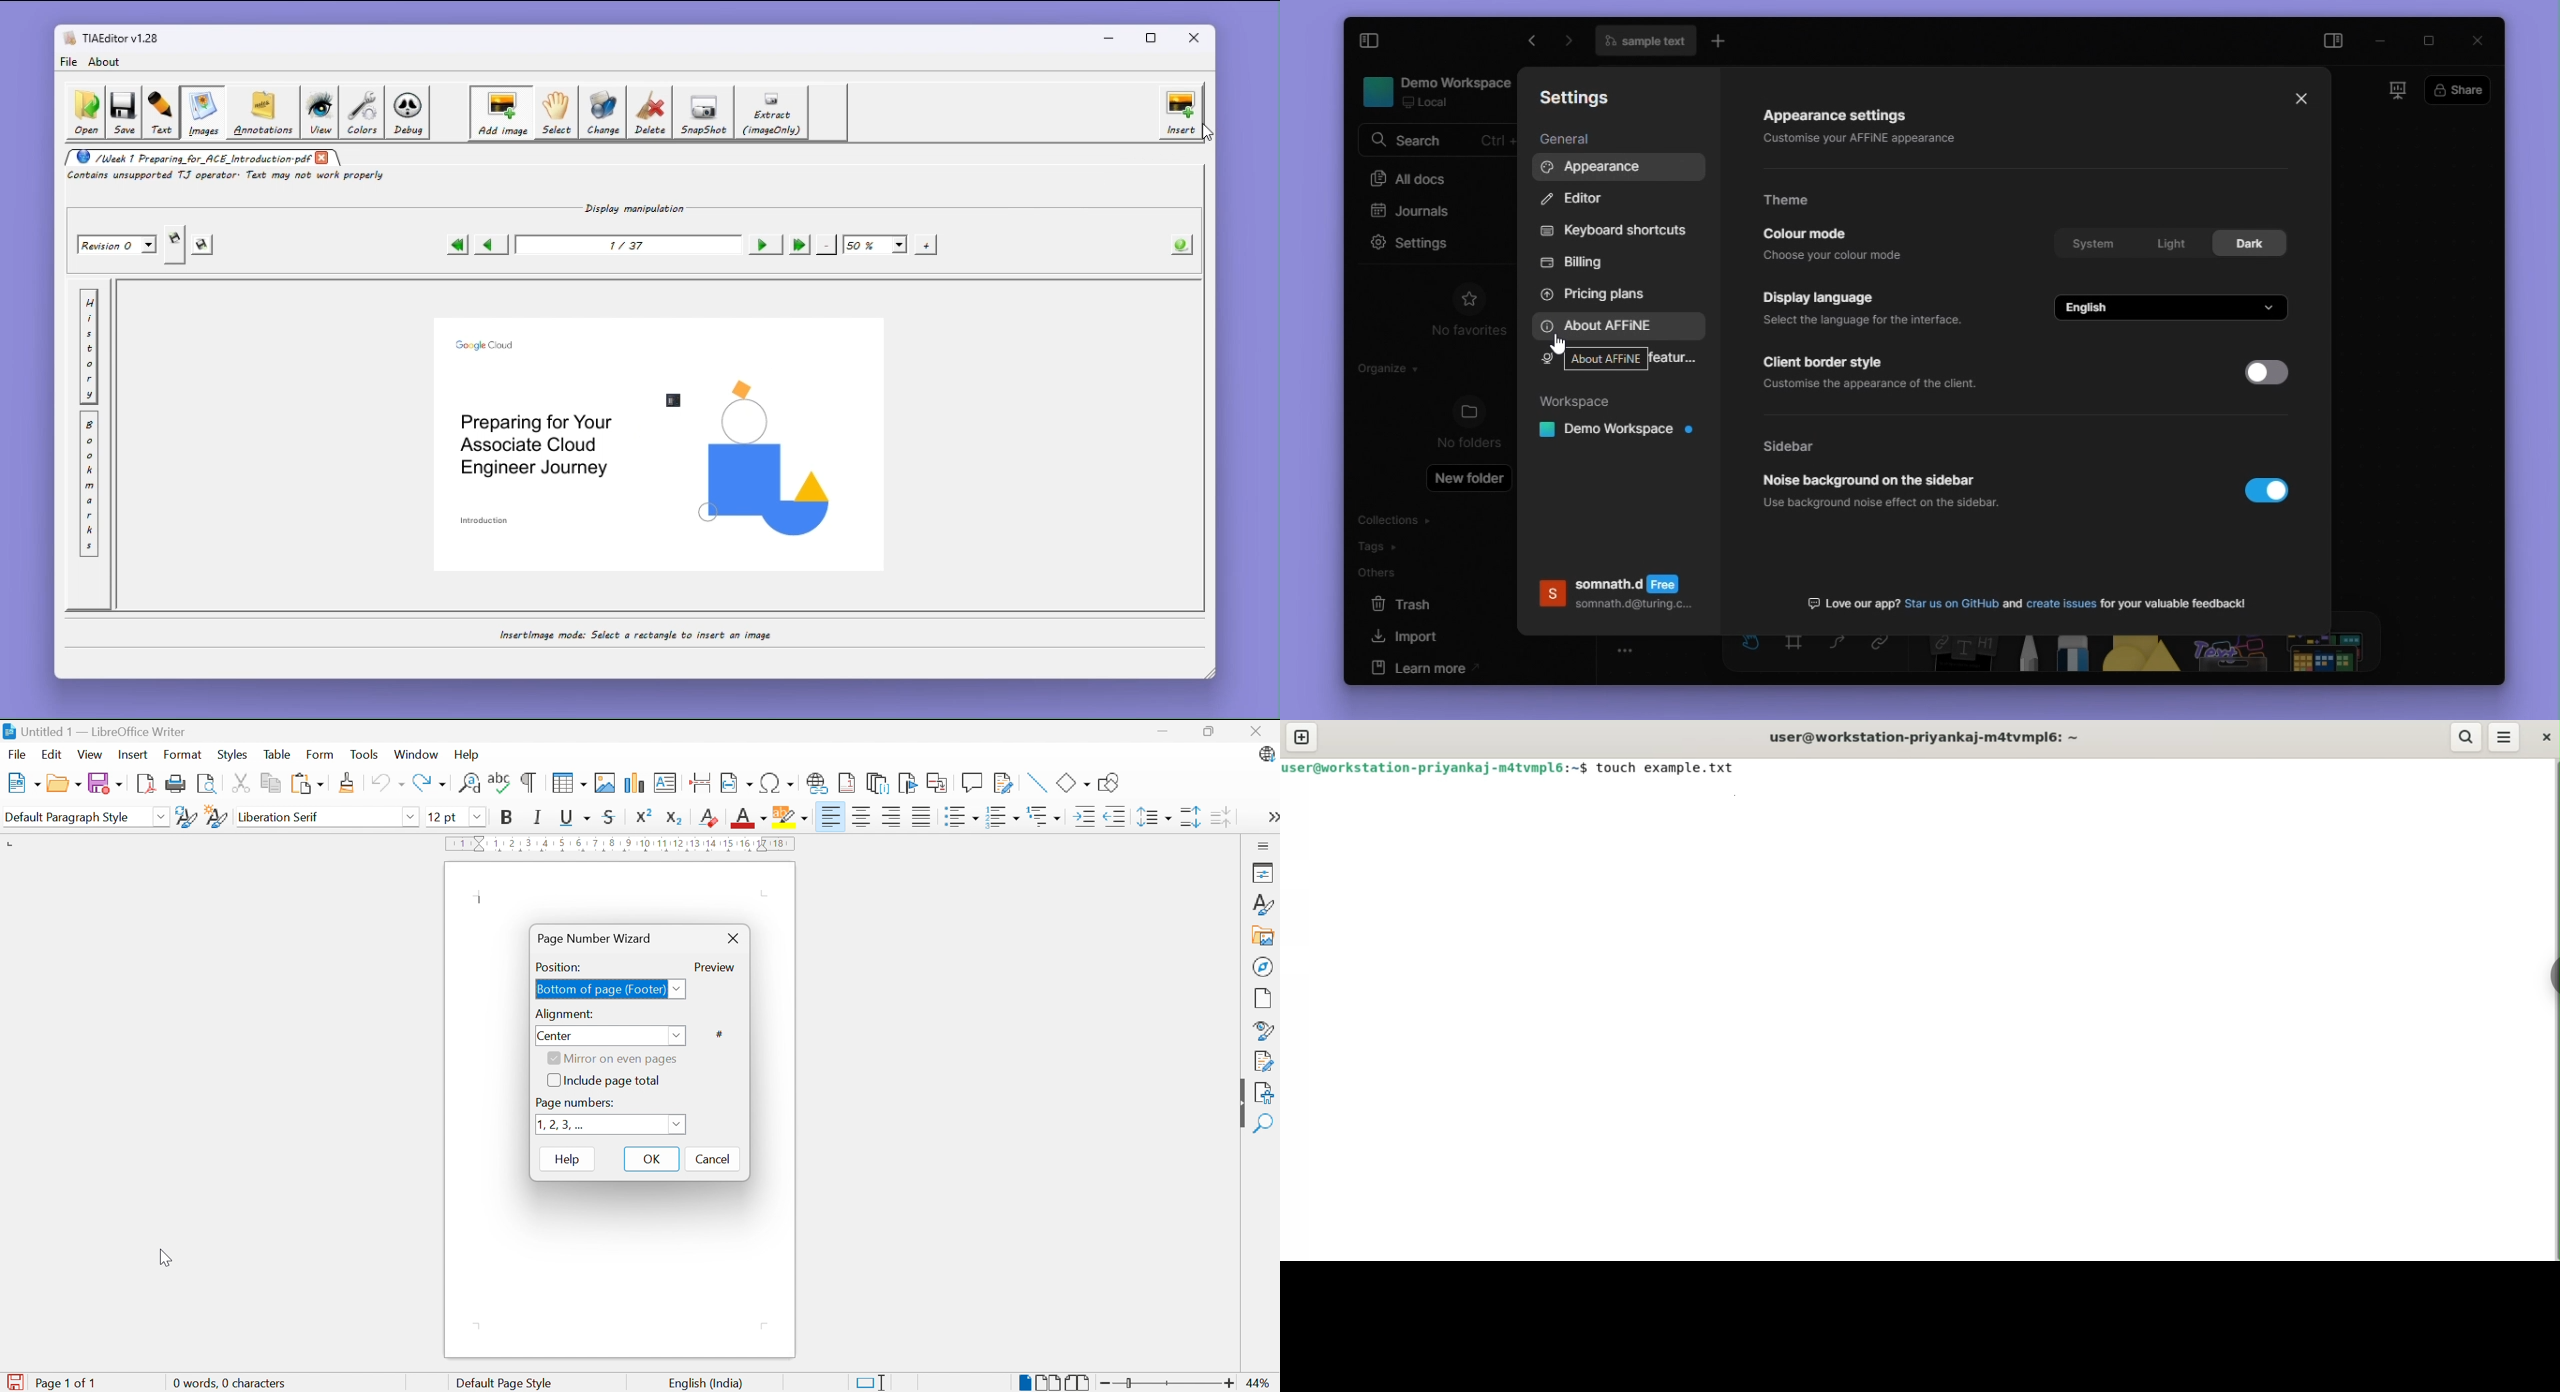 This screenshot has width=2576, height=1400. I want to click on View, so click(90, 755).